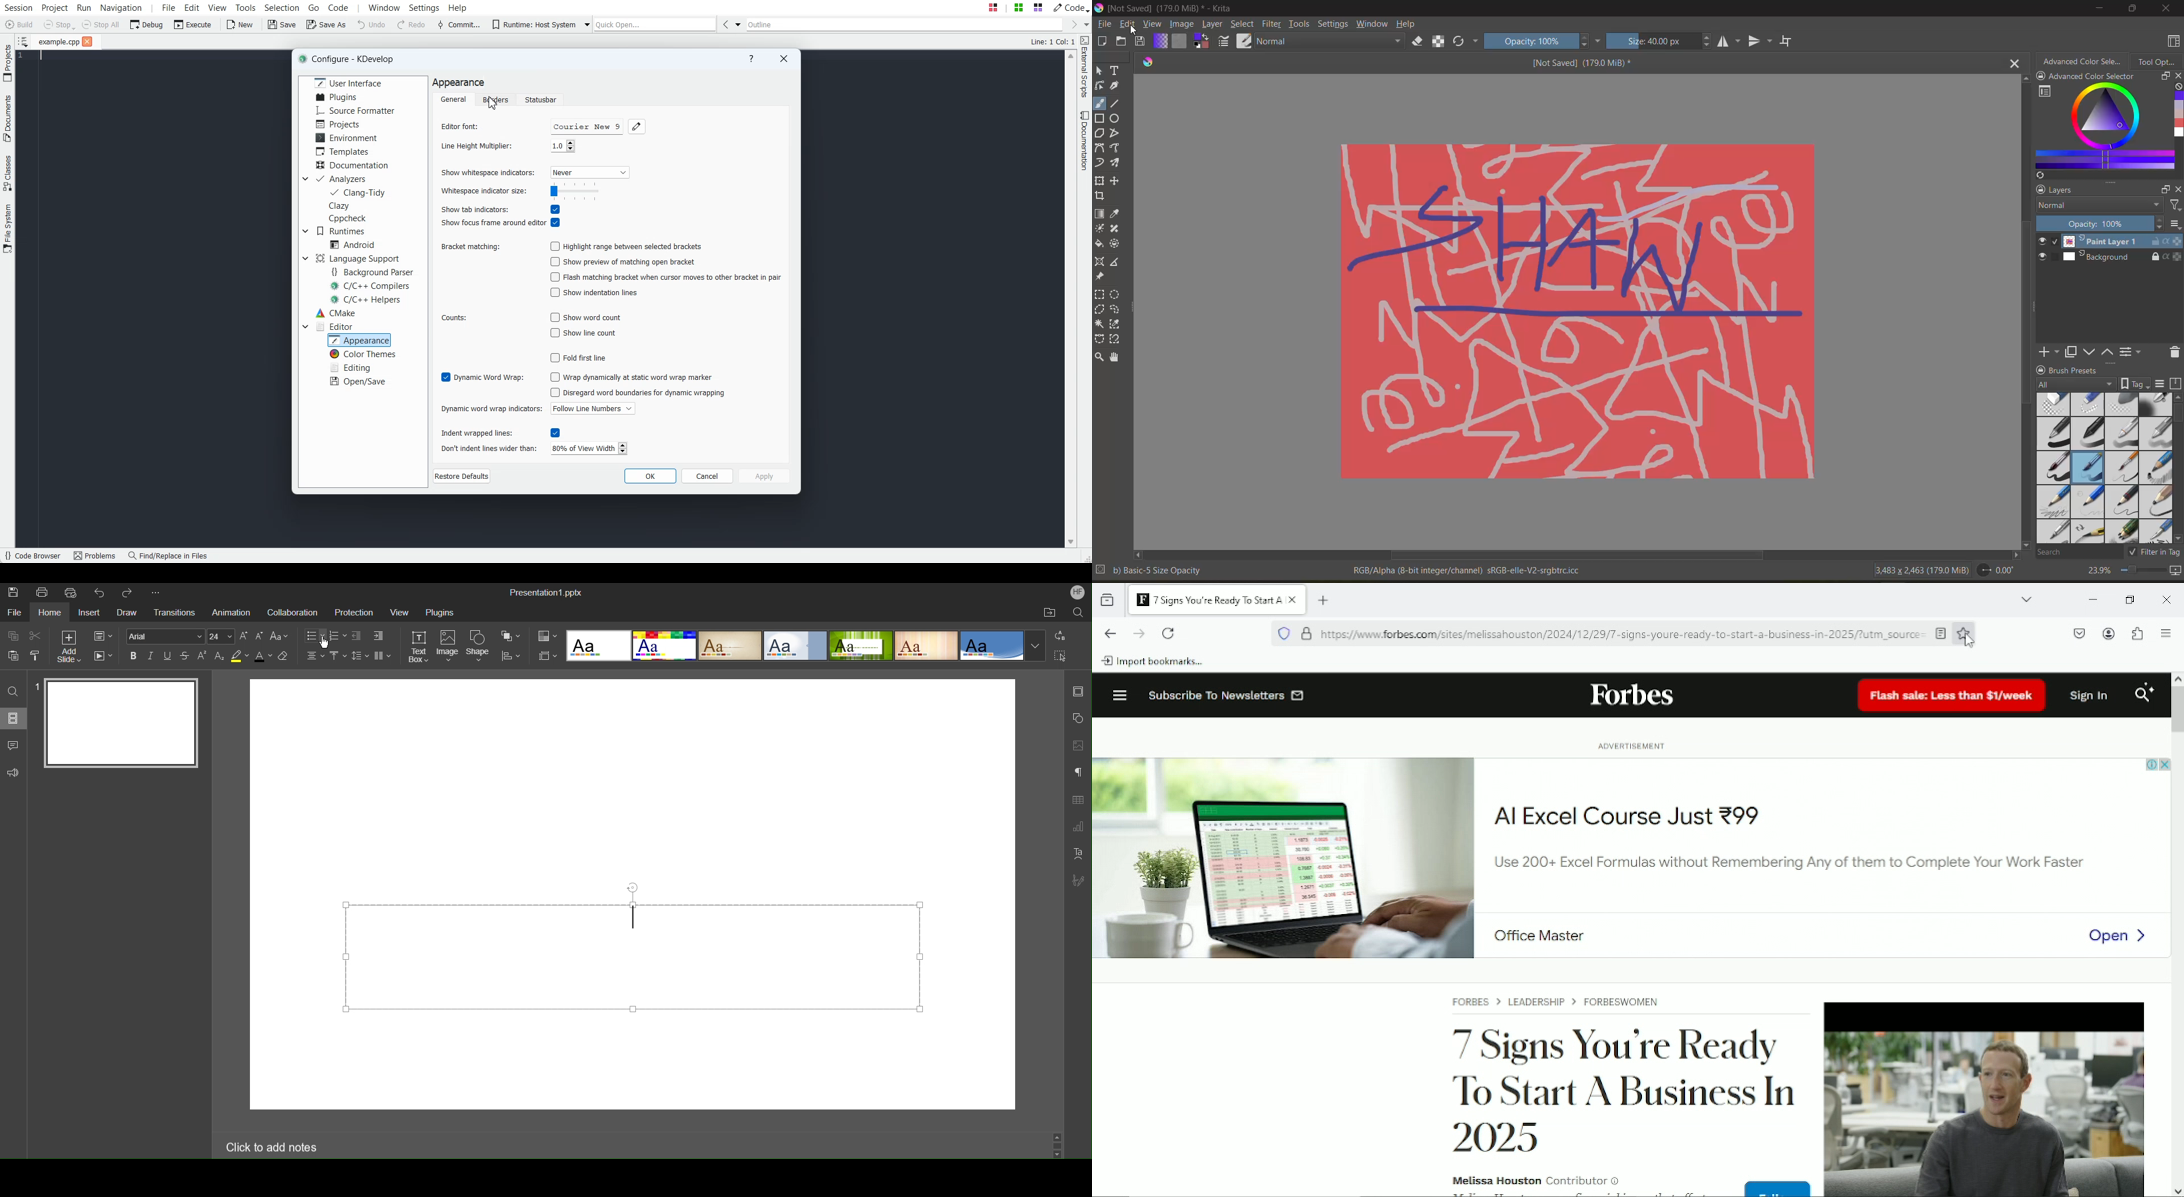  What do you see at coordinates (1920, 570) in the screenshot?
I see `3,483 x 2,463 (179.0 MiB)` at bounding box center [1920, 570].